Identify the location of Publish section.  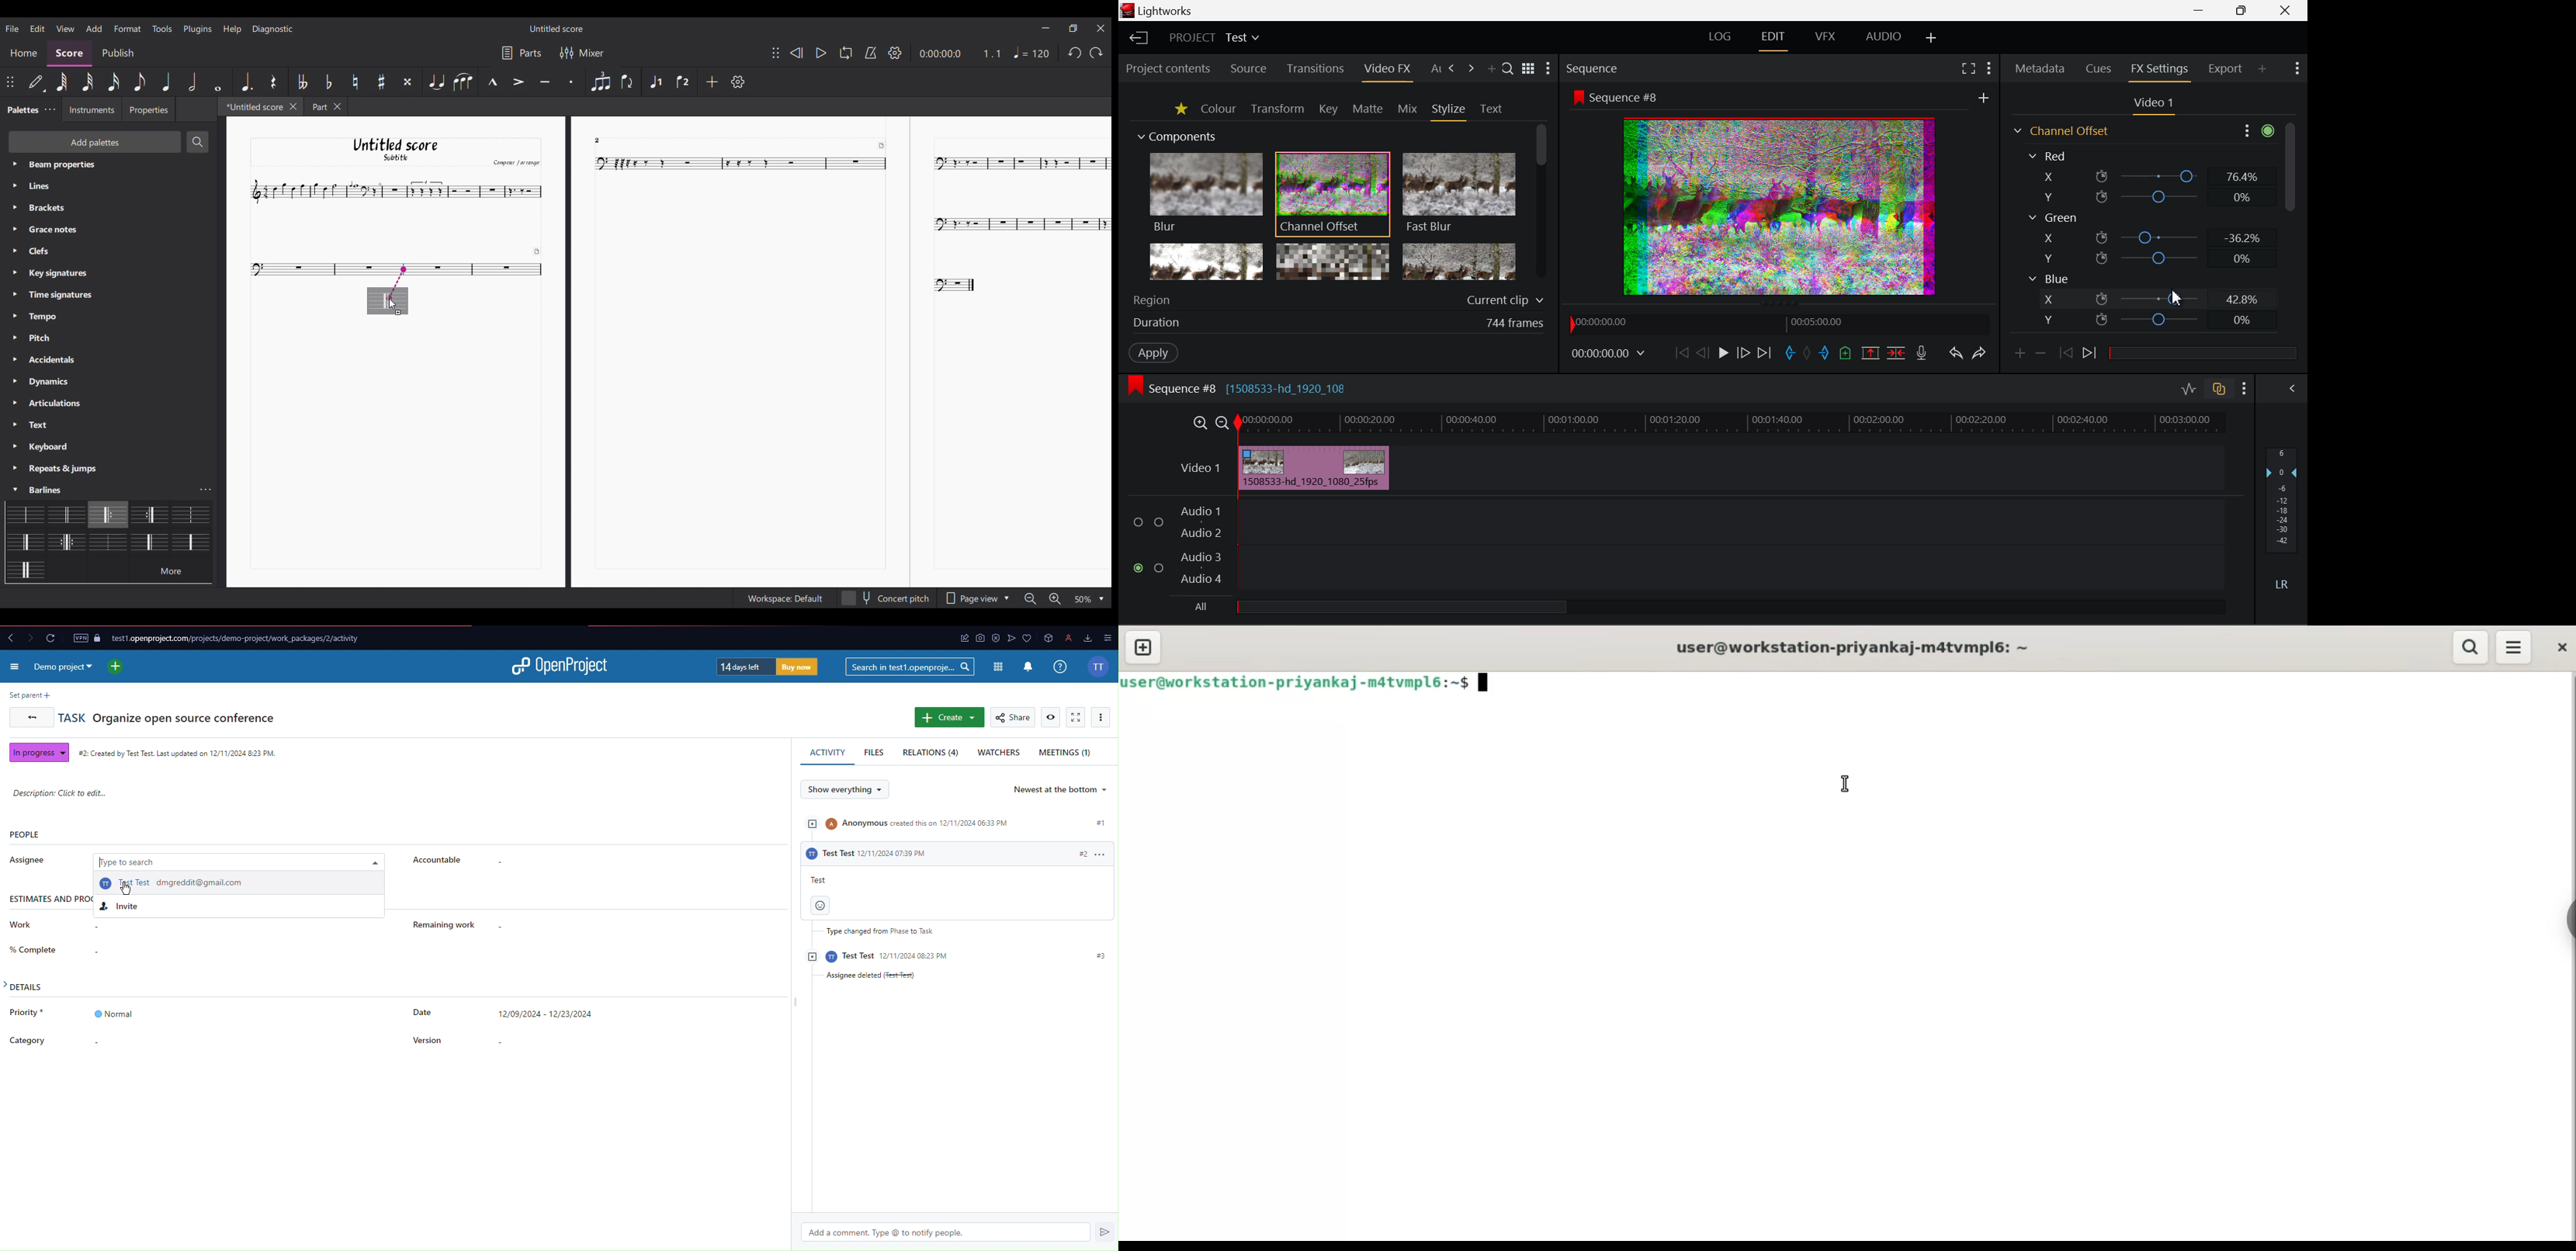
(119, 53).